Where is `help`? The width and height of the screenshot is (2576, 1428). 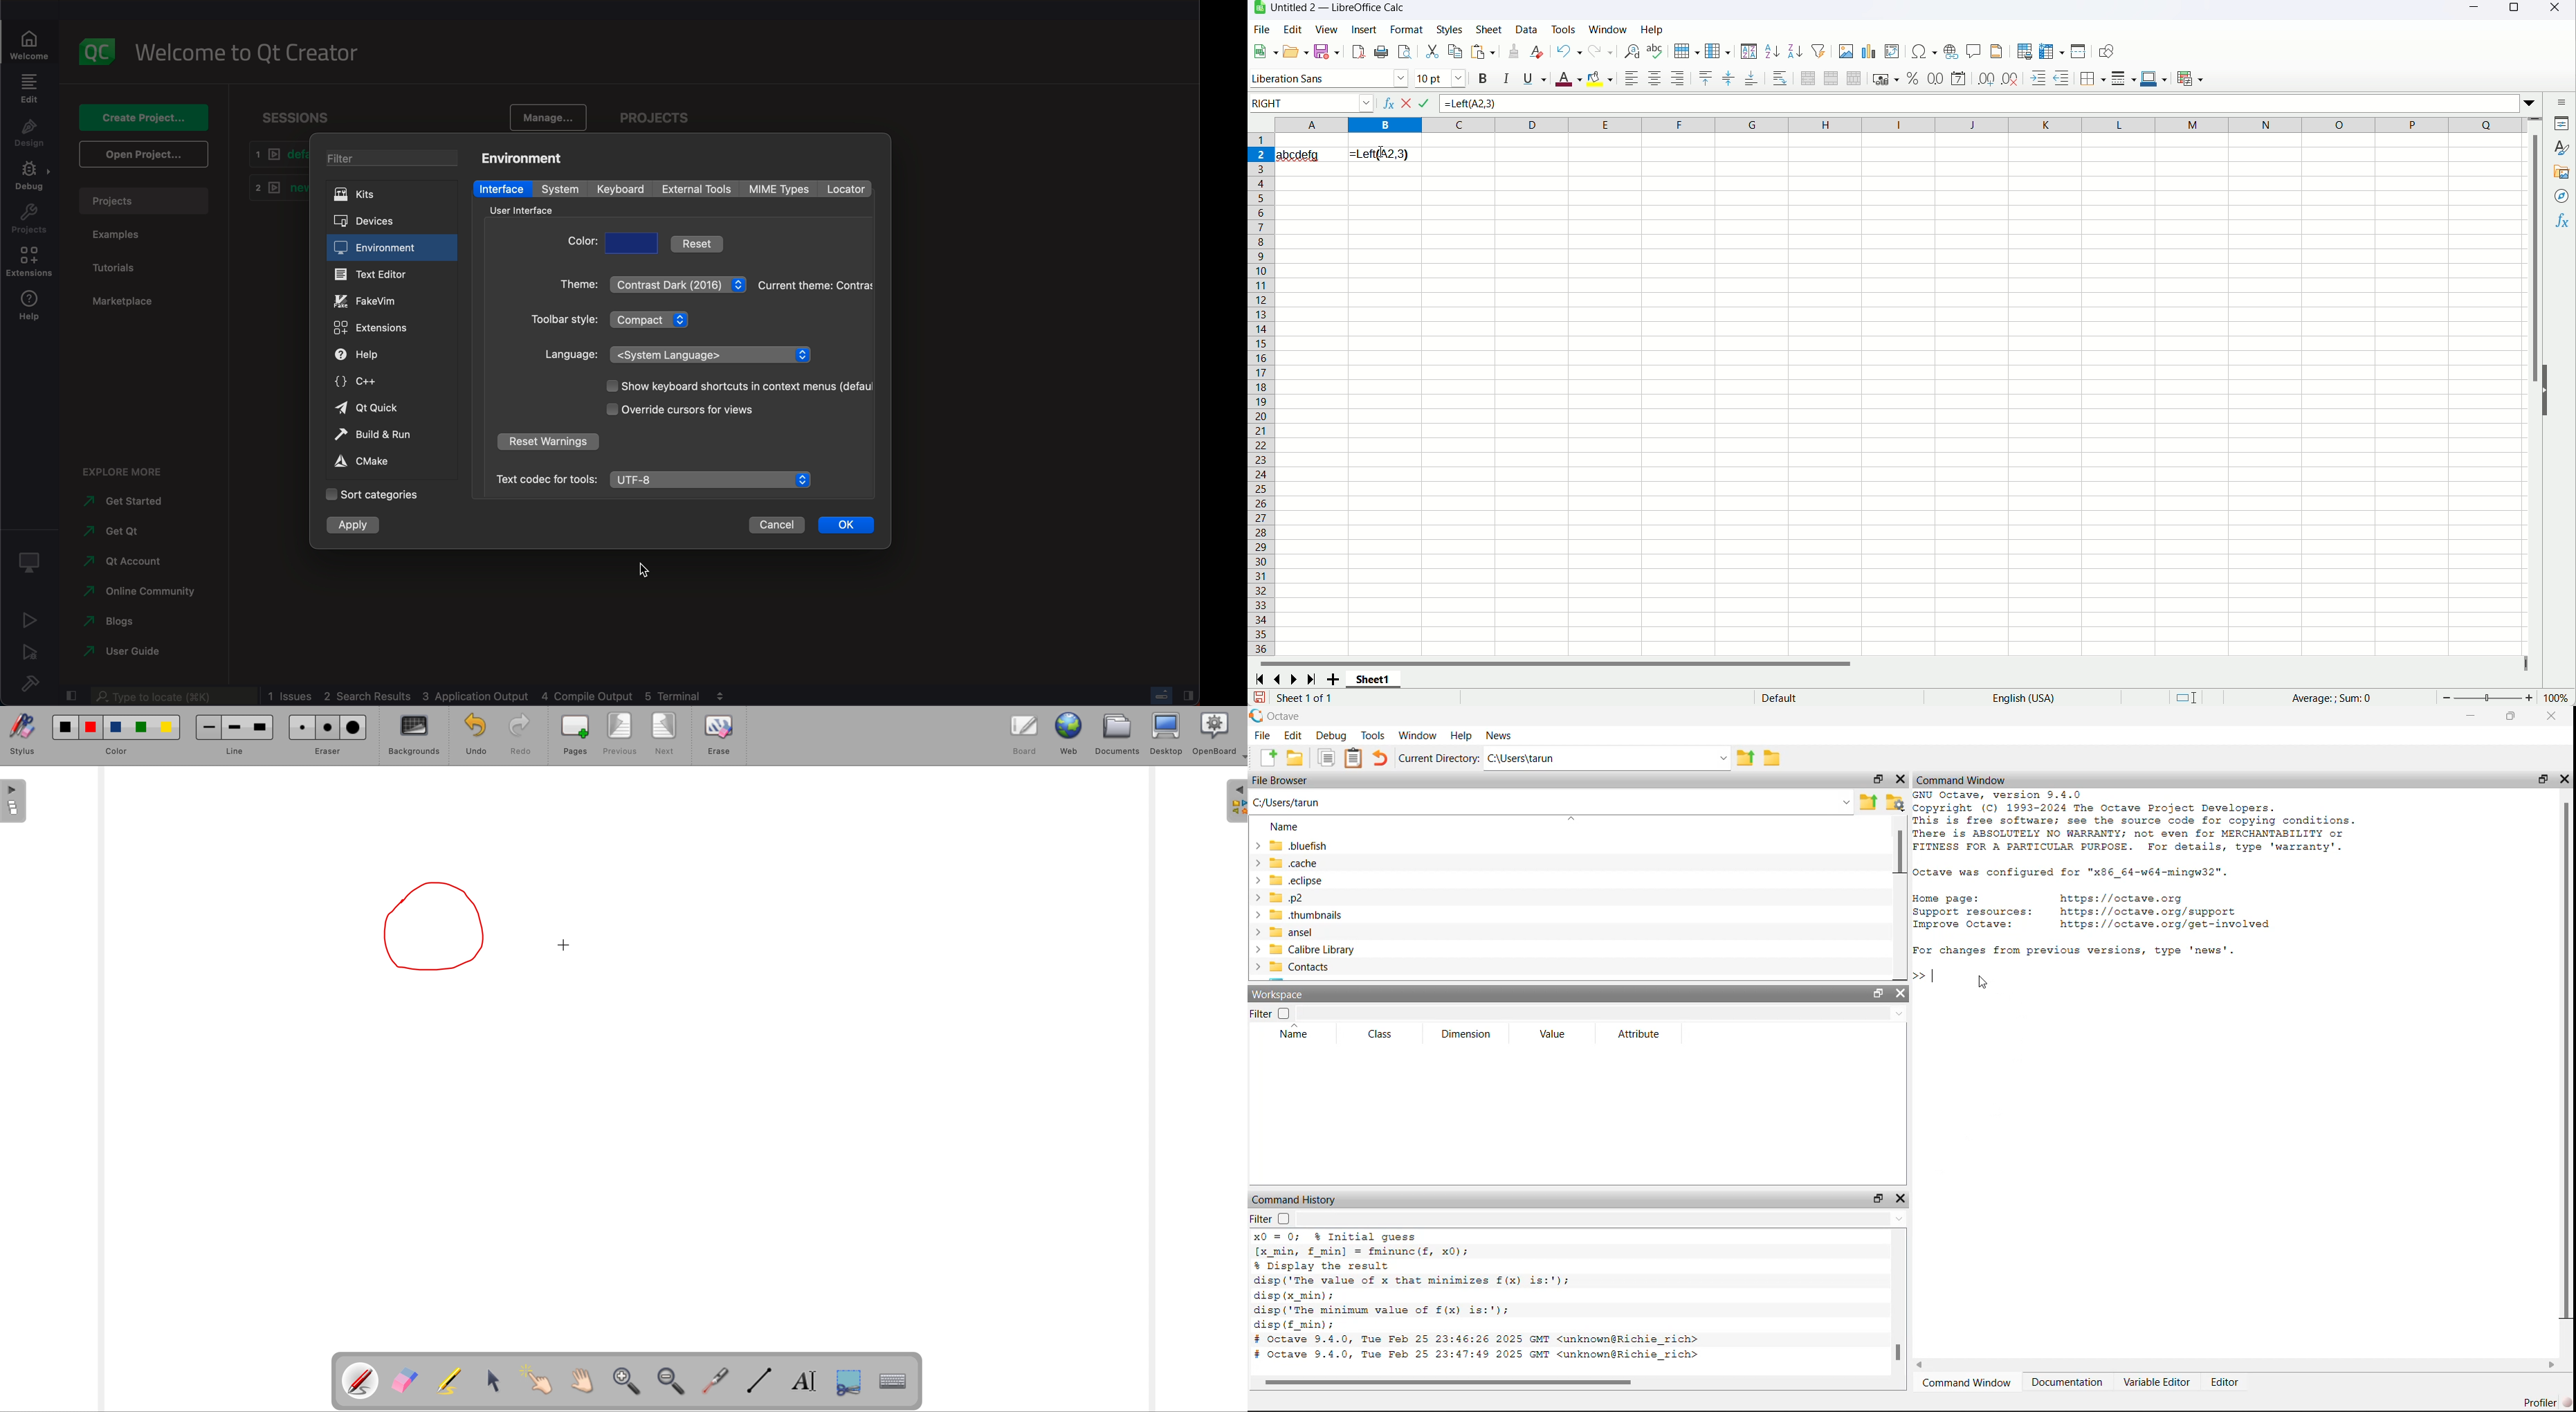
help is located at coordinates (31, 310).